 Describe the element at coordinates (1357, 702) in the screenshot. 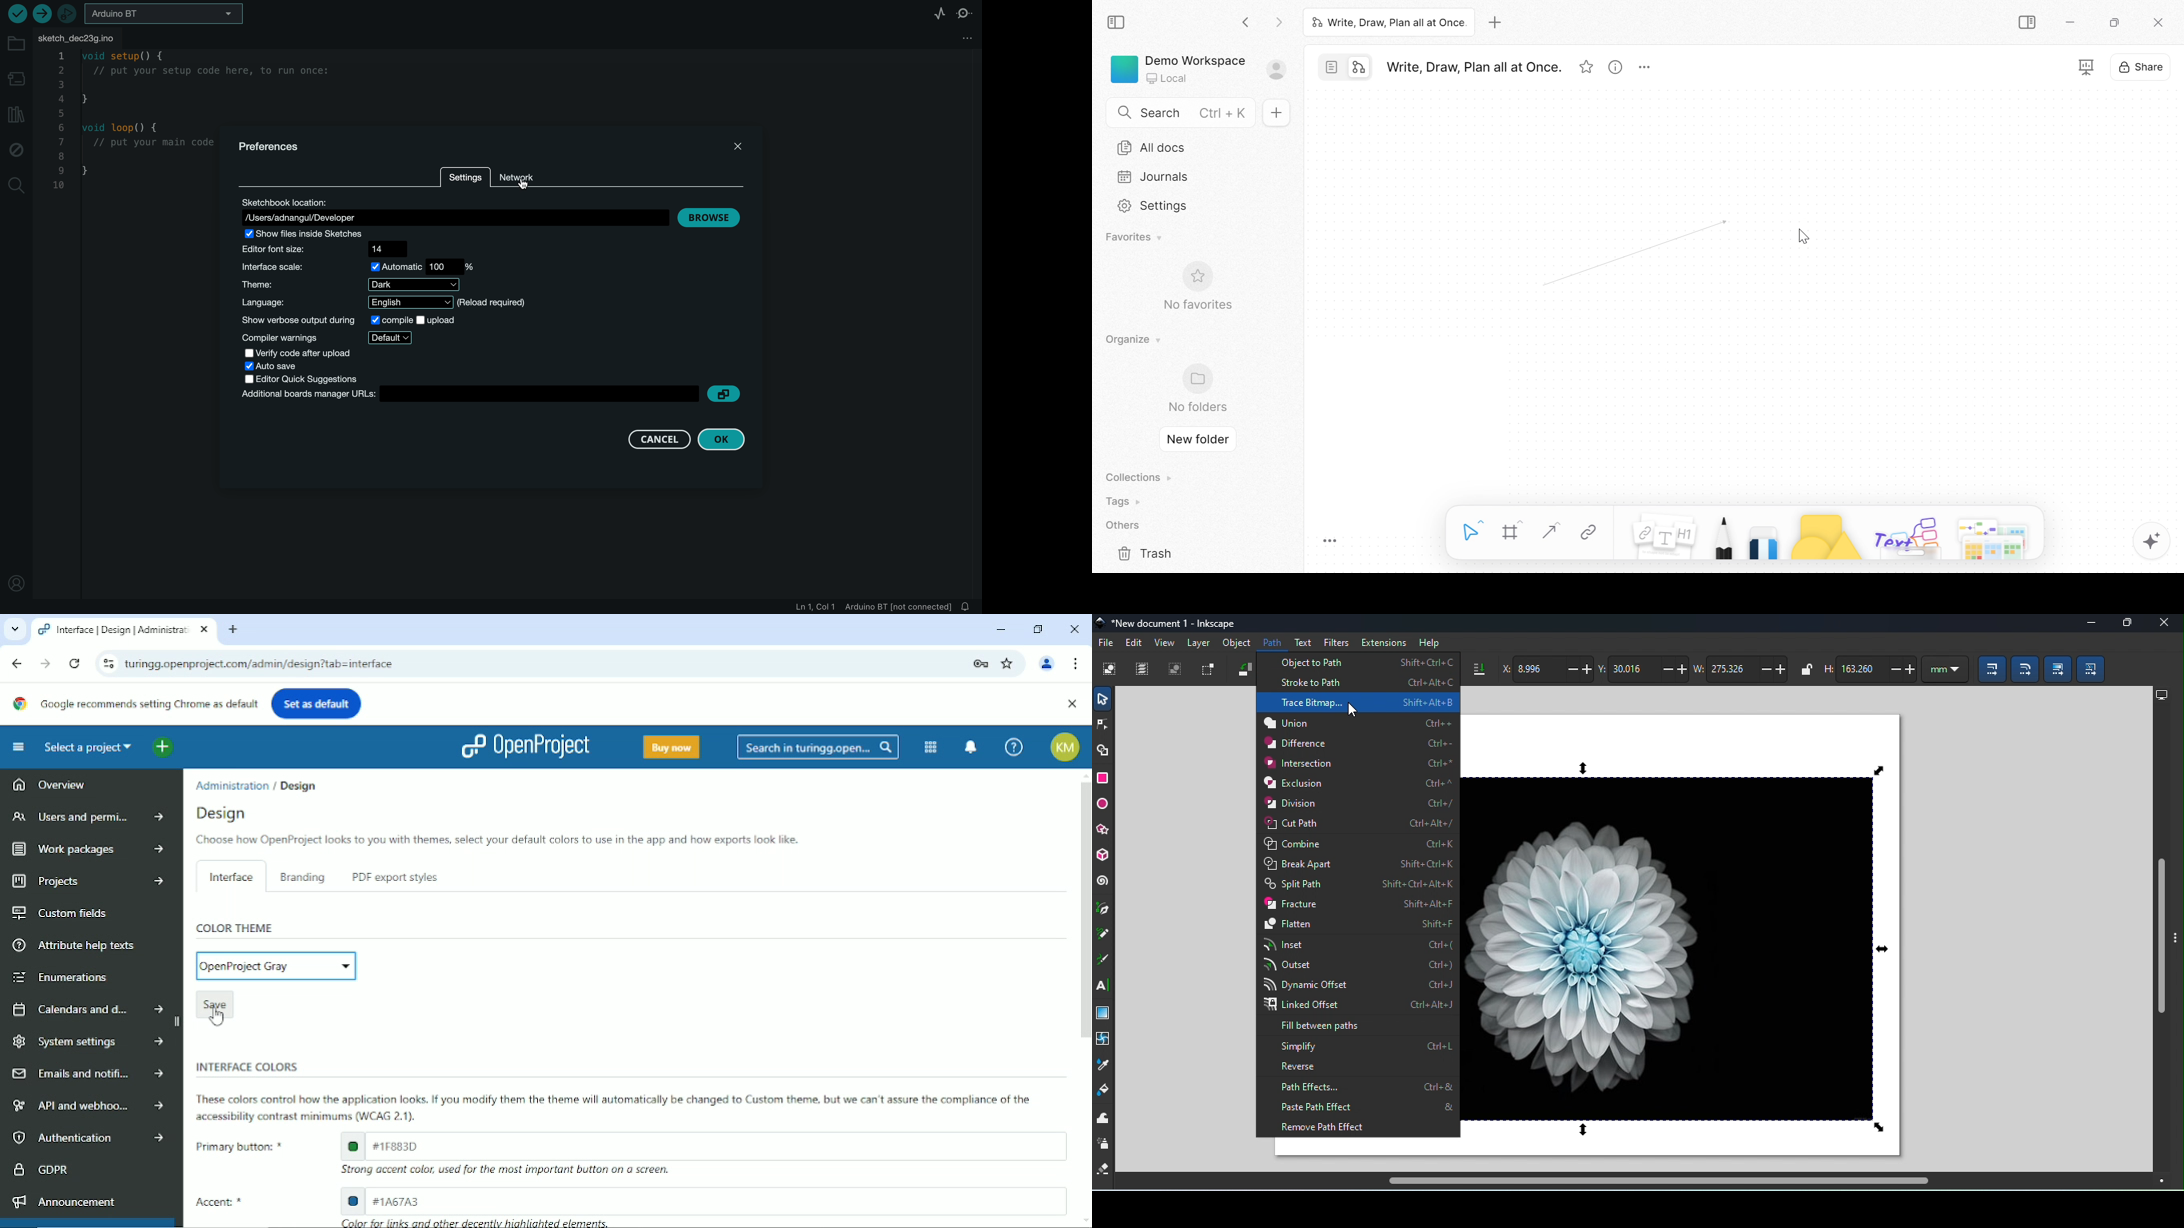

I see `Trace Bitmap` at that location.